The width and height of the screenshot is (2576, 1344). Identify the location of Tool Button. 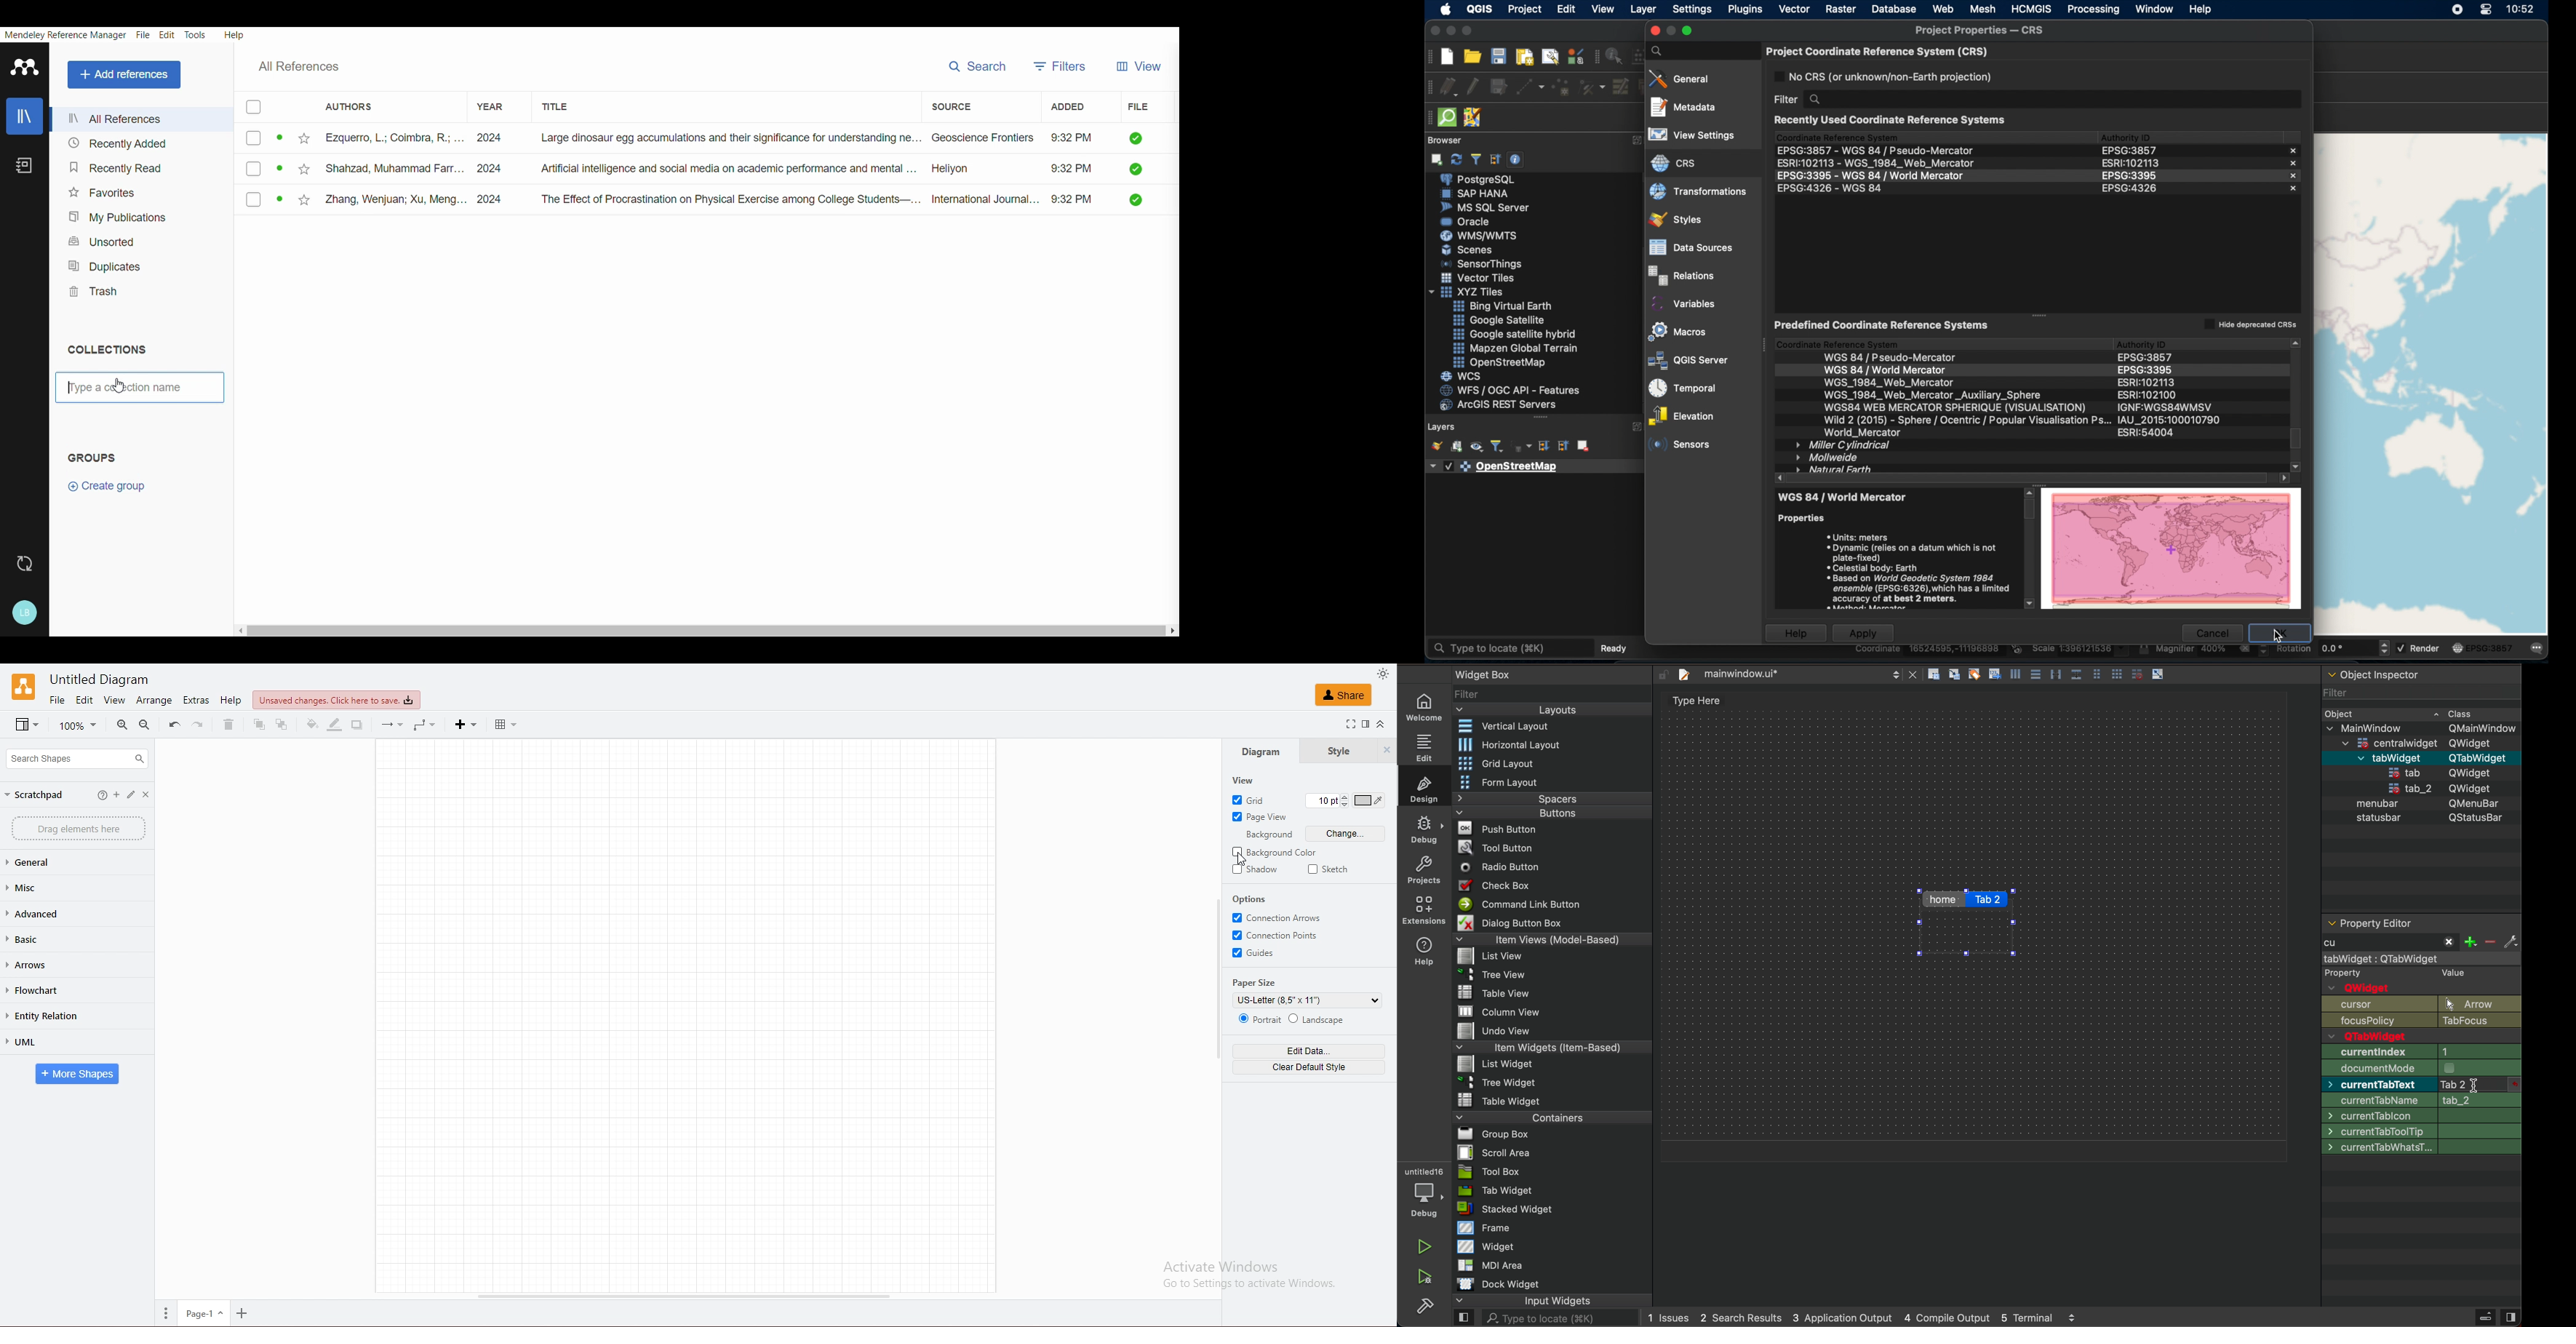
(1496, 849).